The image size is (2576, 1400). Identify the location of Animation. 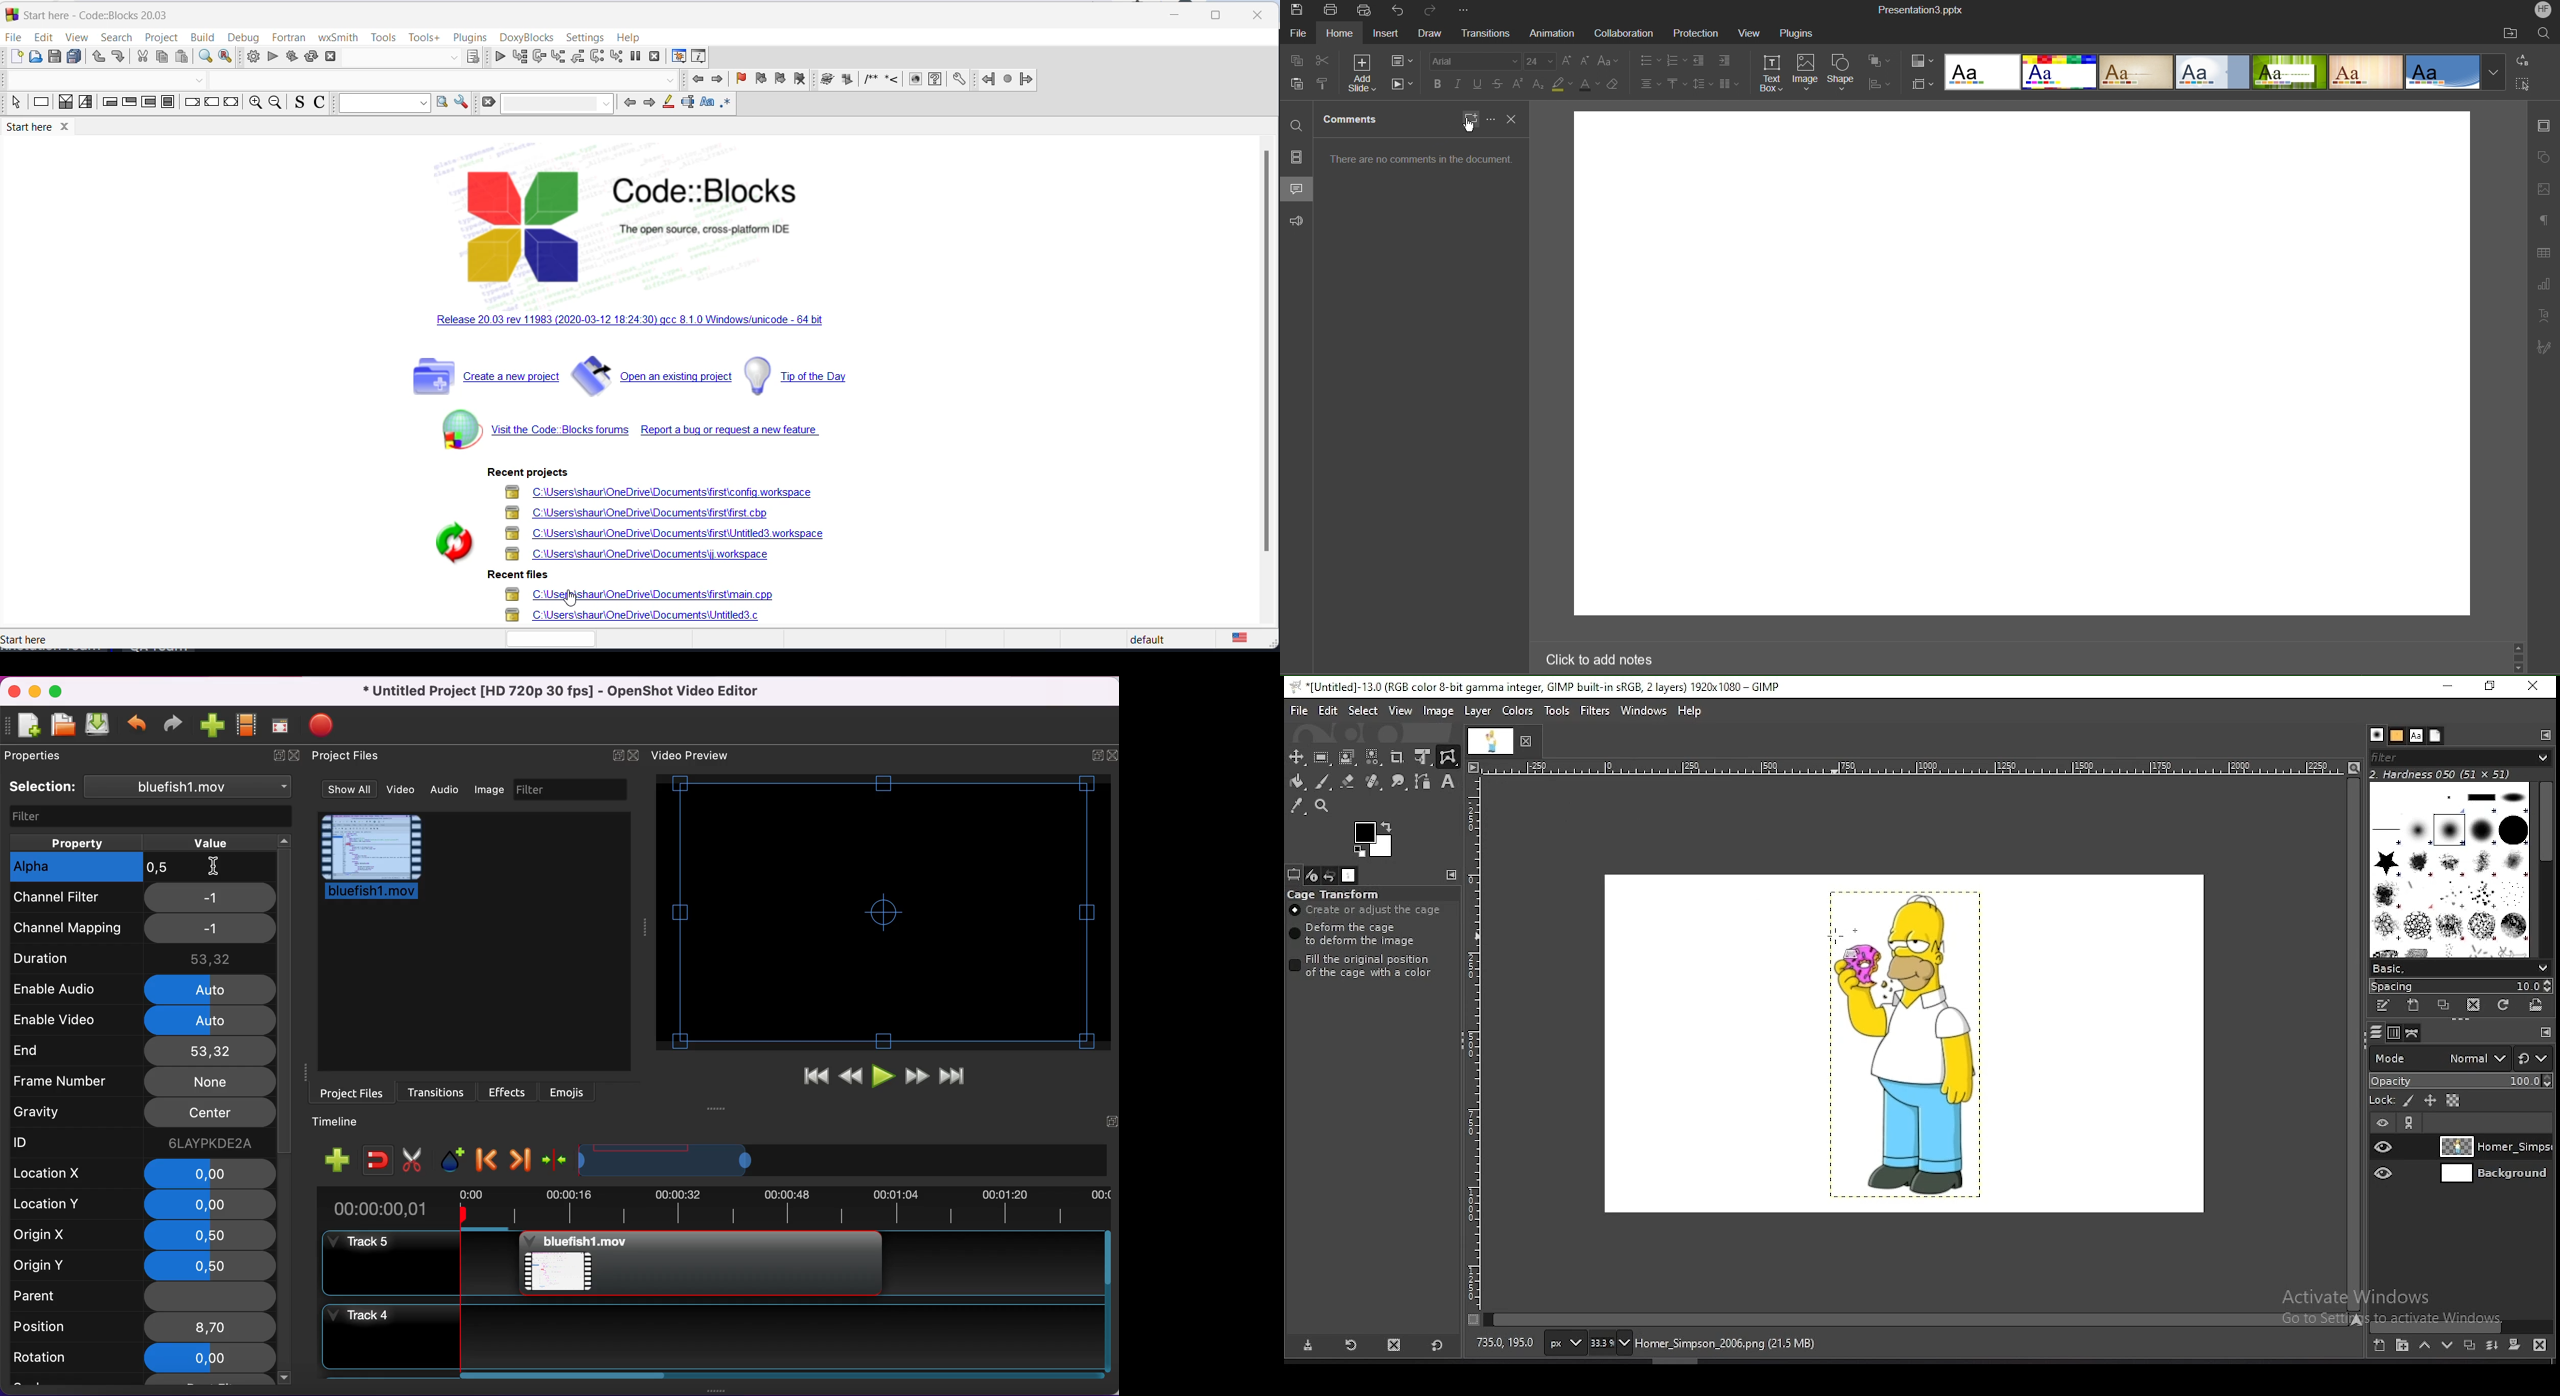
(1554, 35).